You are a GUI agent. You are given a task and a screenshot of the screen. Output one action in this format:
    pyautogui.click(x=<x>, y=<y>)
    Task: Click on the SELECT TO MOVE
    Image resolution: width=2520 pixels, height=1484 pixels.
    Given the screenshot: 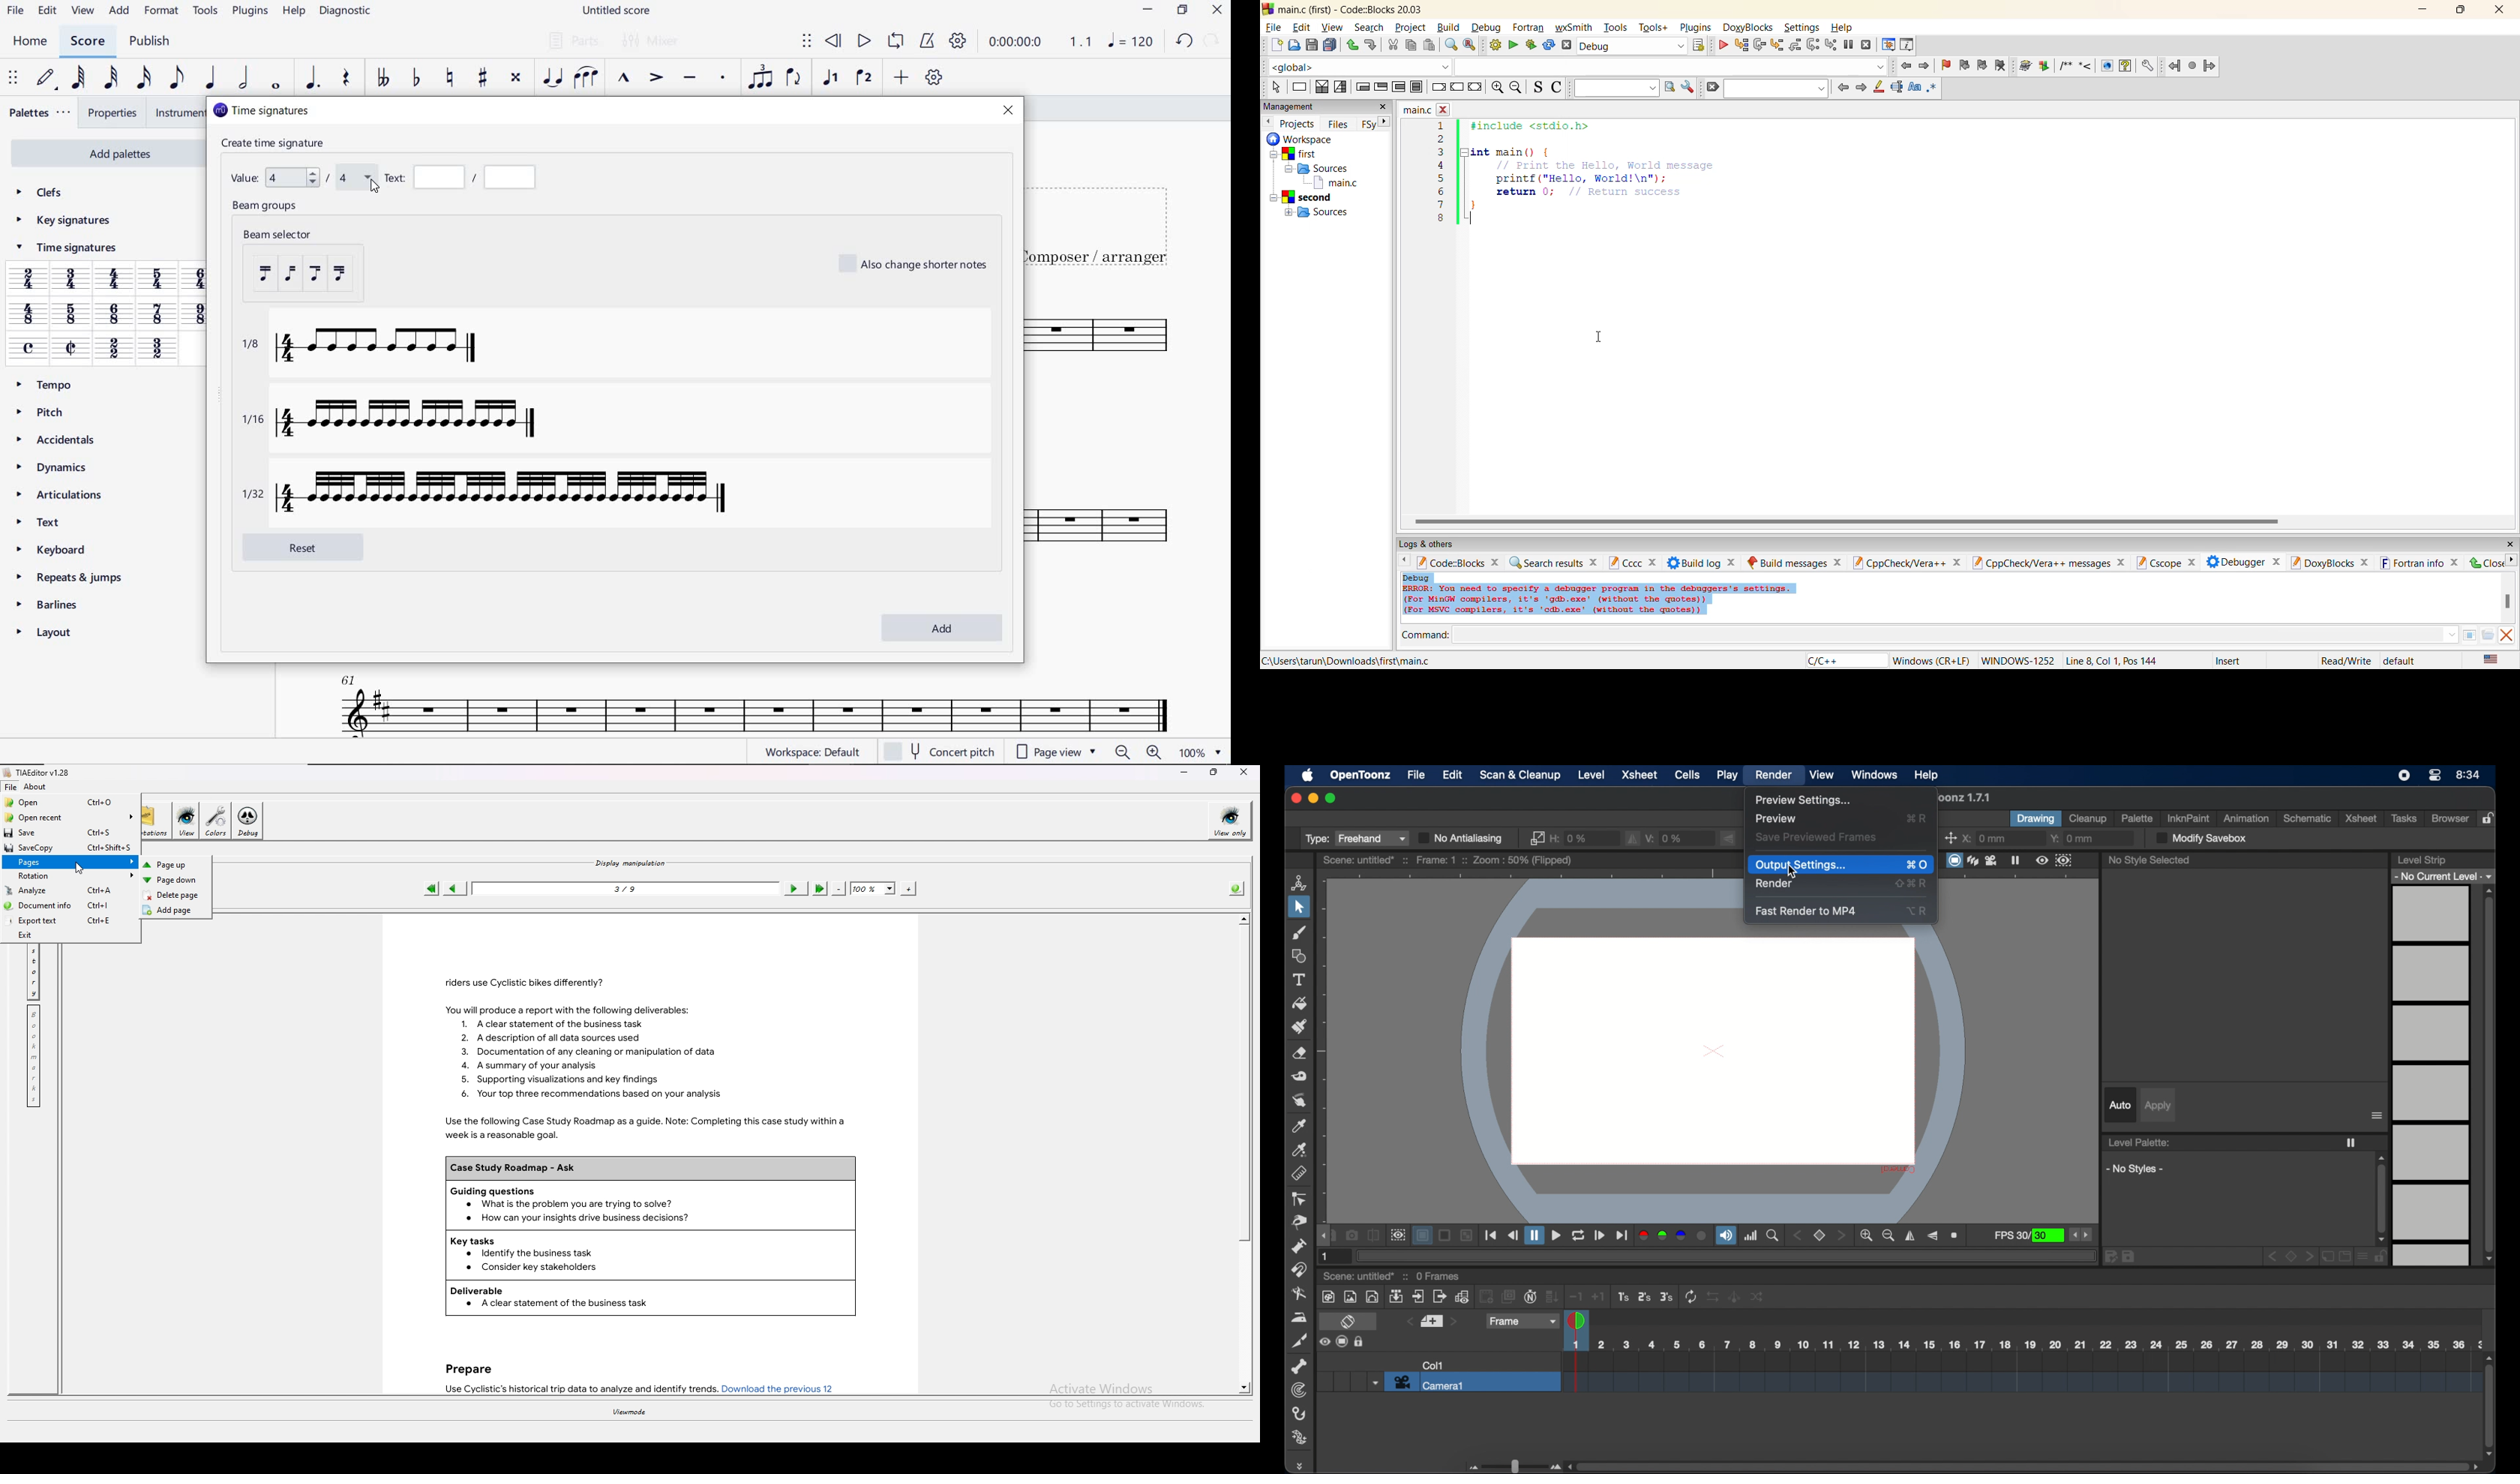 What is the action you would take?
    pyautogui.click(x=808, y=41)
    